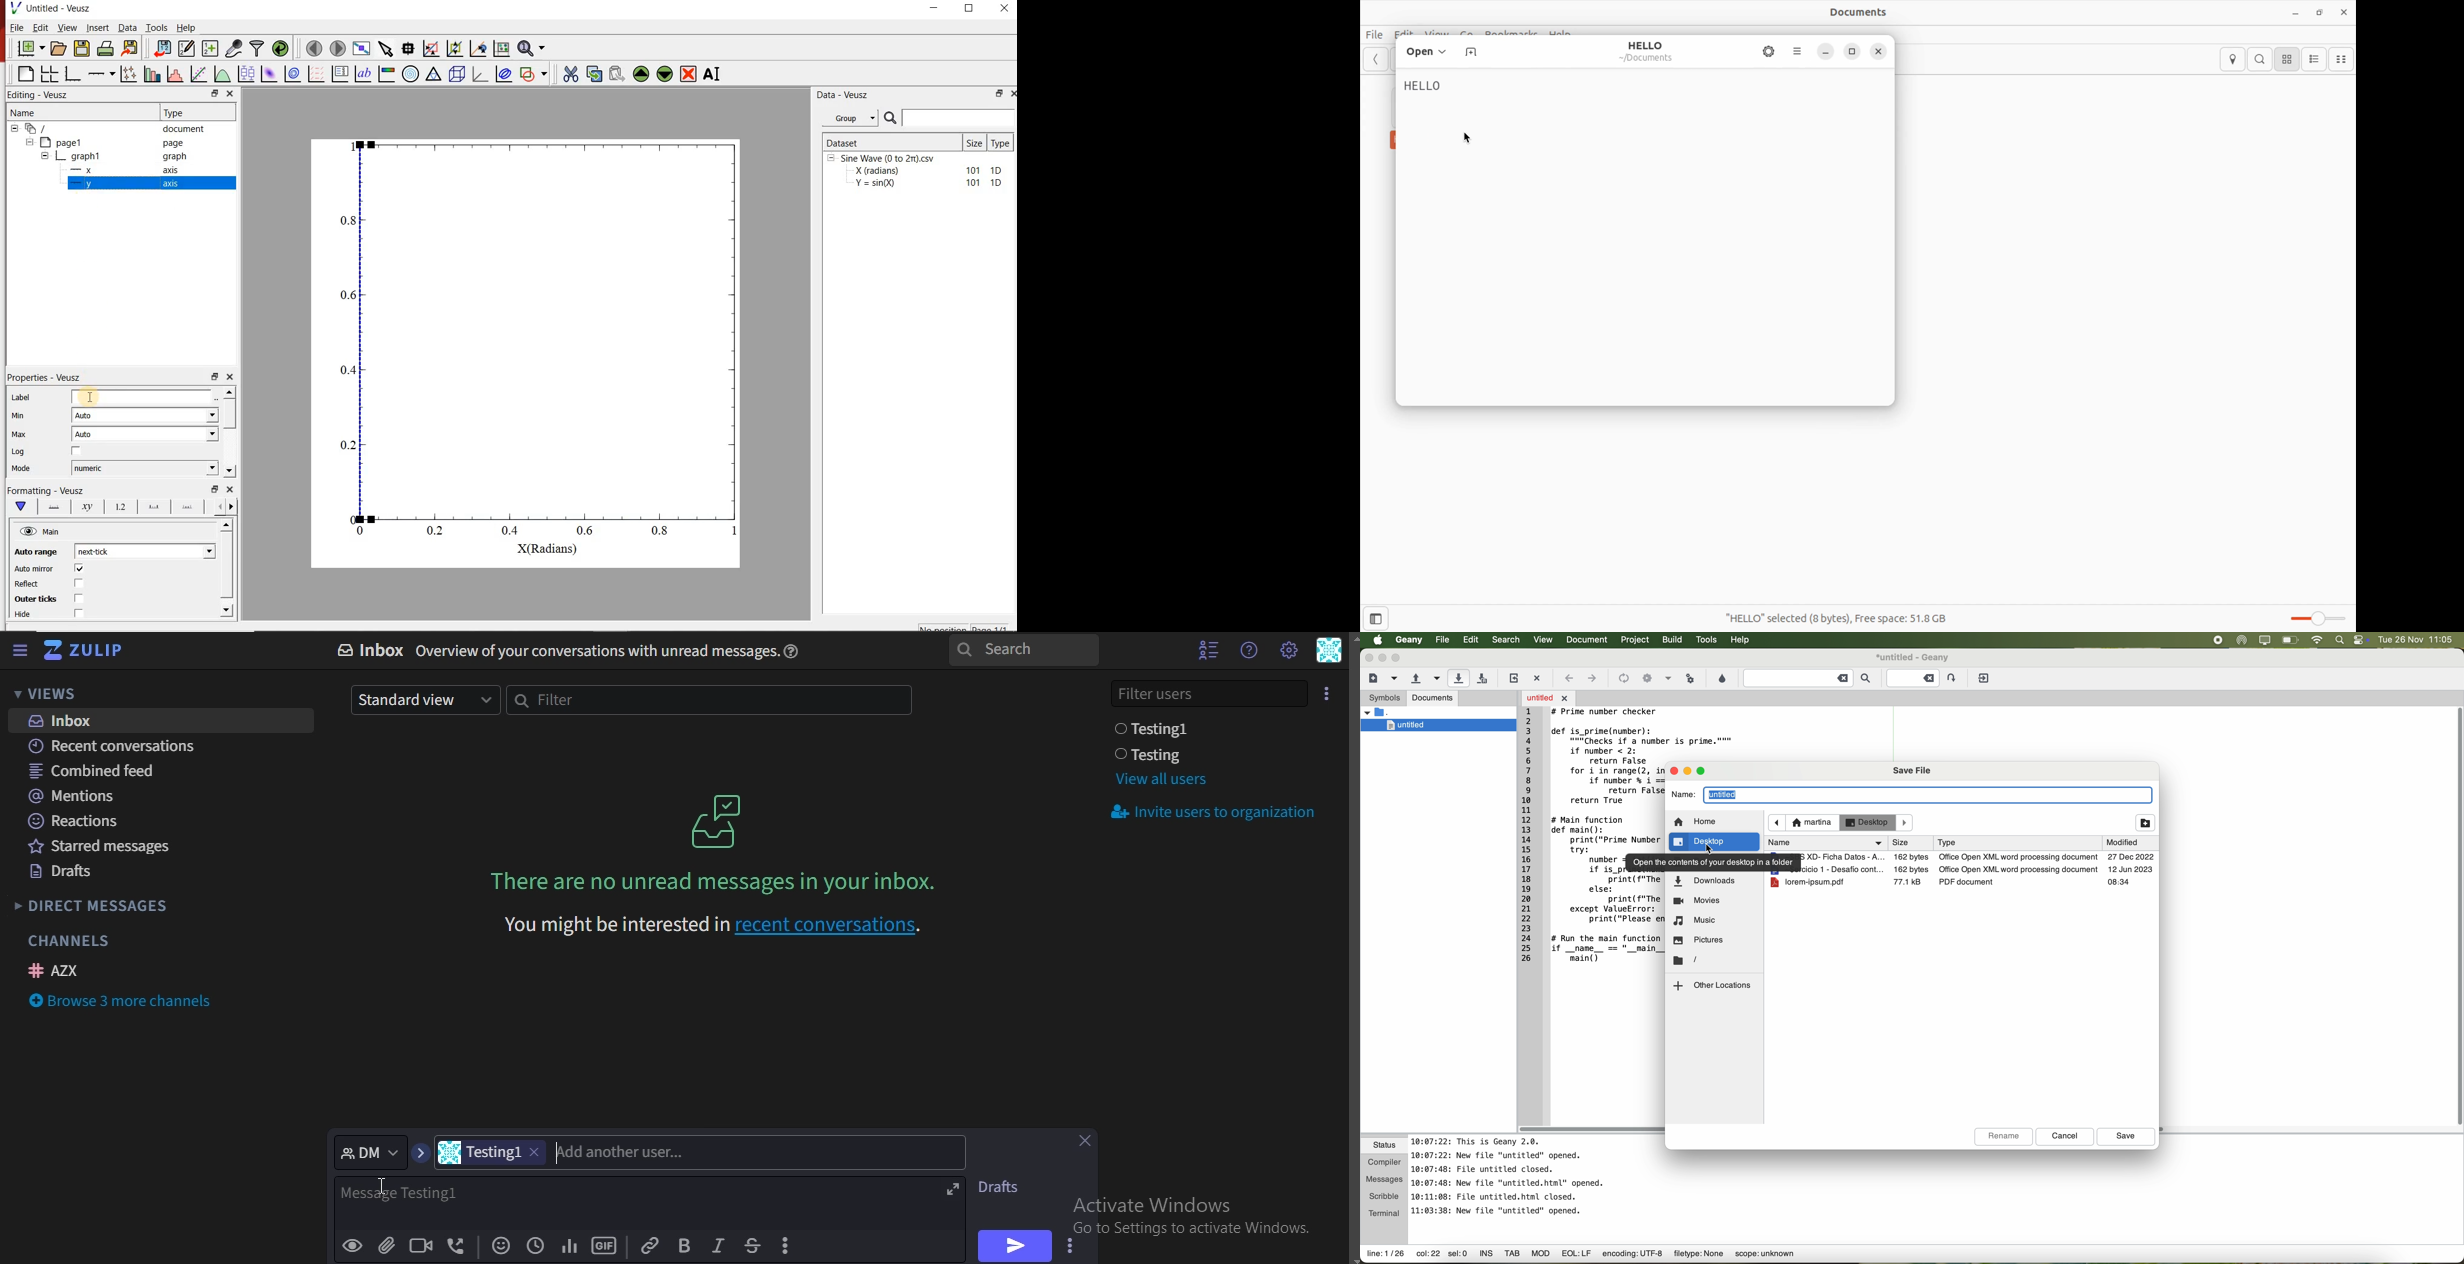 The image size is (2464, 1288). What do you see at coordinates (145, 434) in the screenshot?
I see `Auto` at bounding box center [145, 434].